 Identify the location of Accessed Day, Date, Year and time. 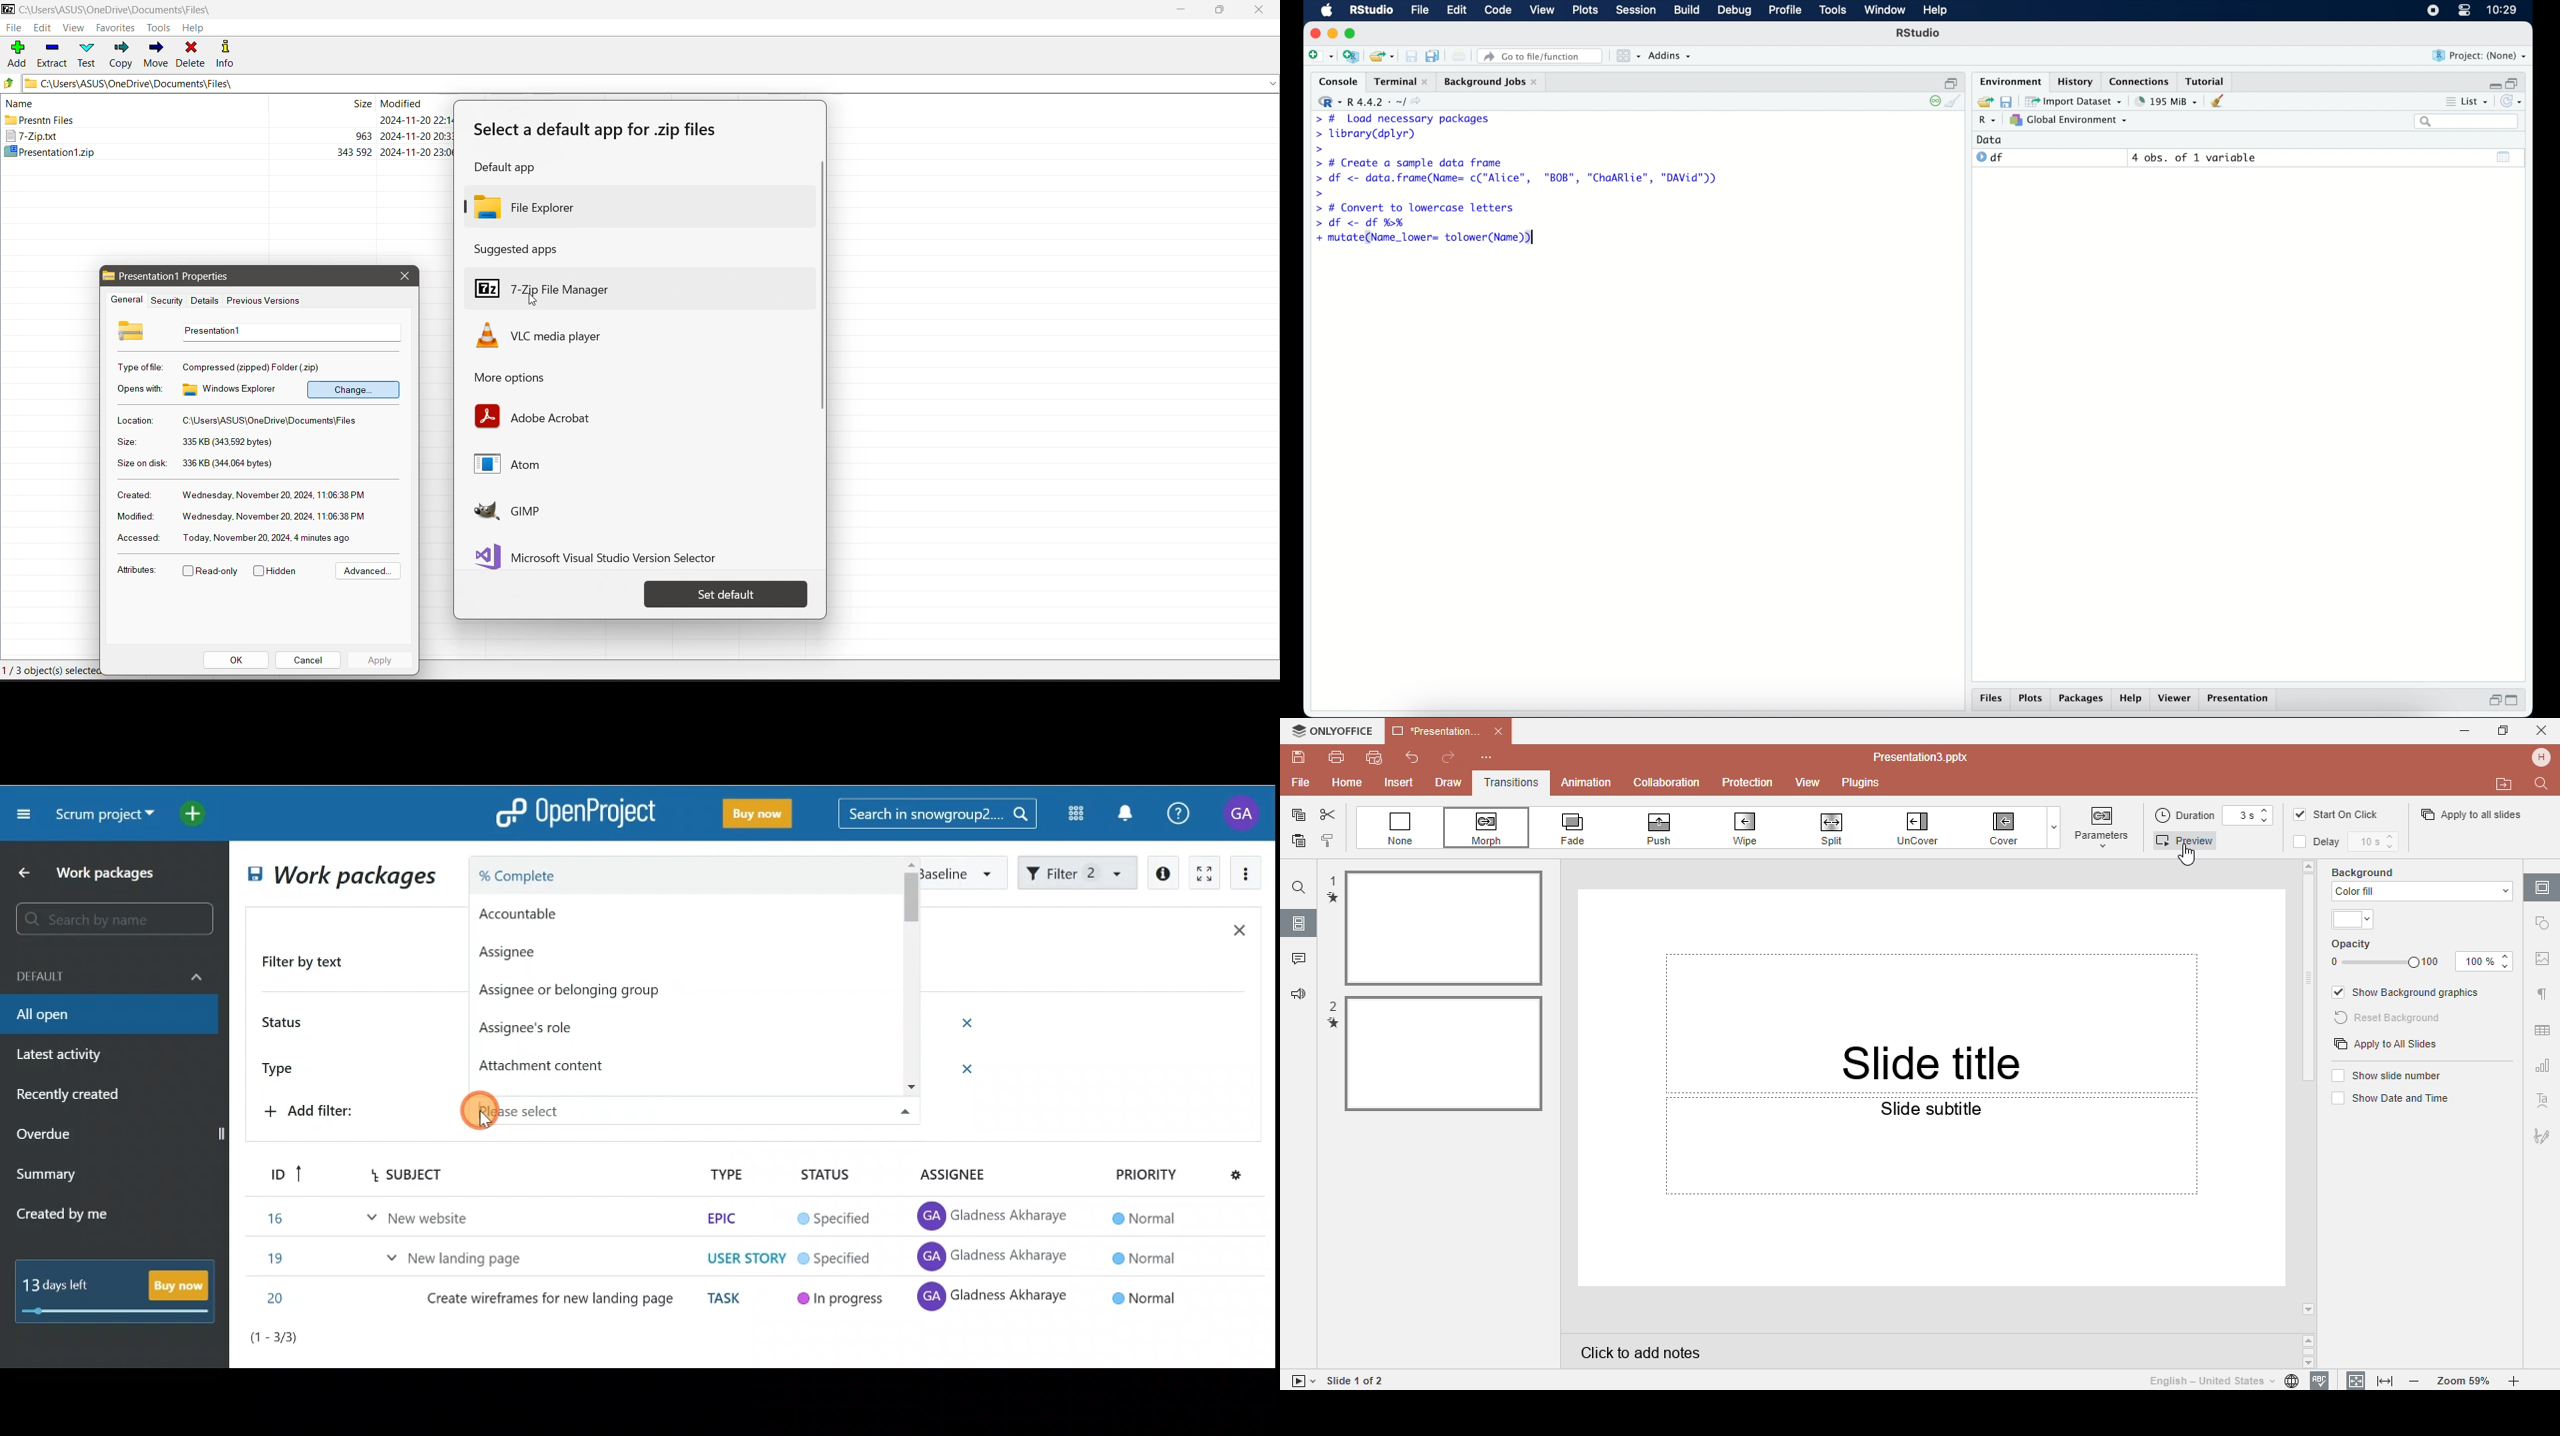
(269, 538).